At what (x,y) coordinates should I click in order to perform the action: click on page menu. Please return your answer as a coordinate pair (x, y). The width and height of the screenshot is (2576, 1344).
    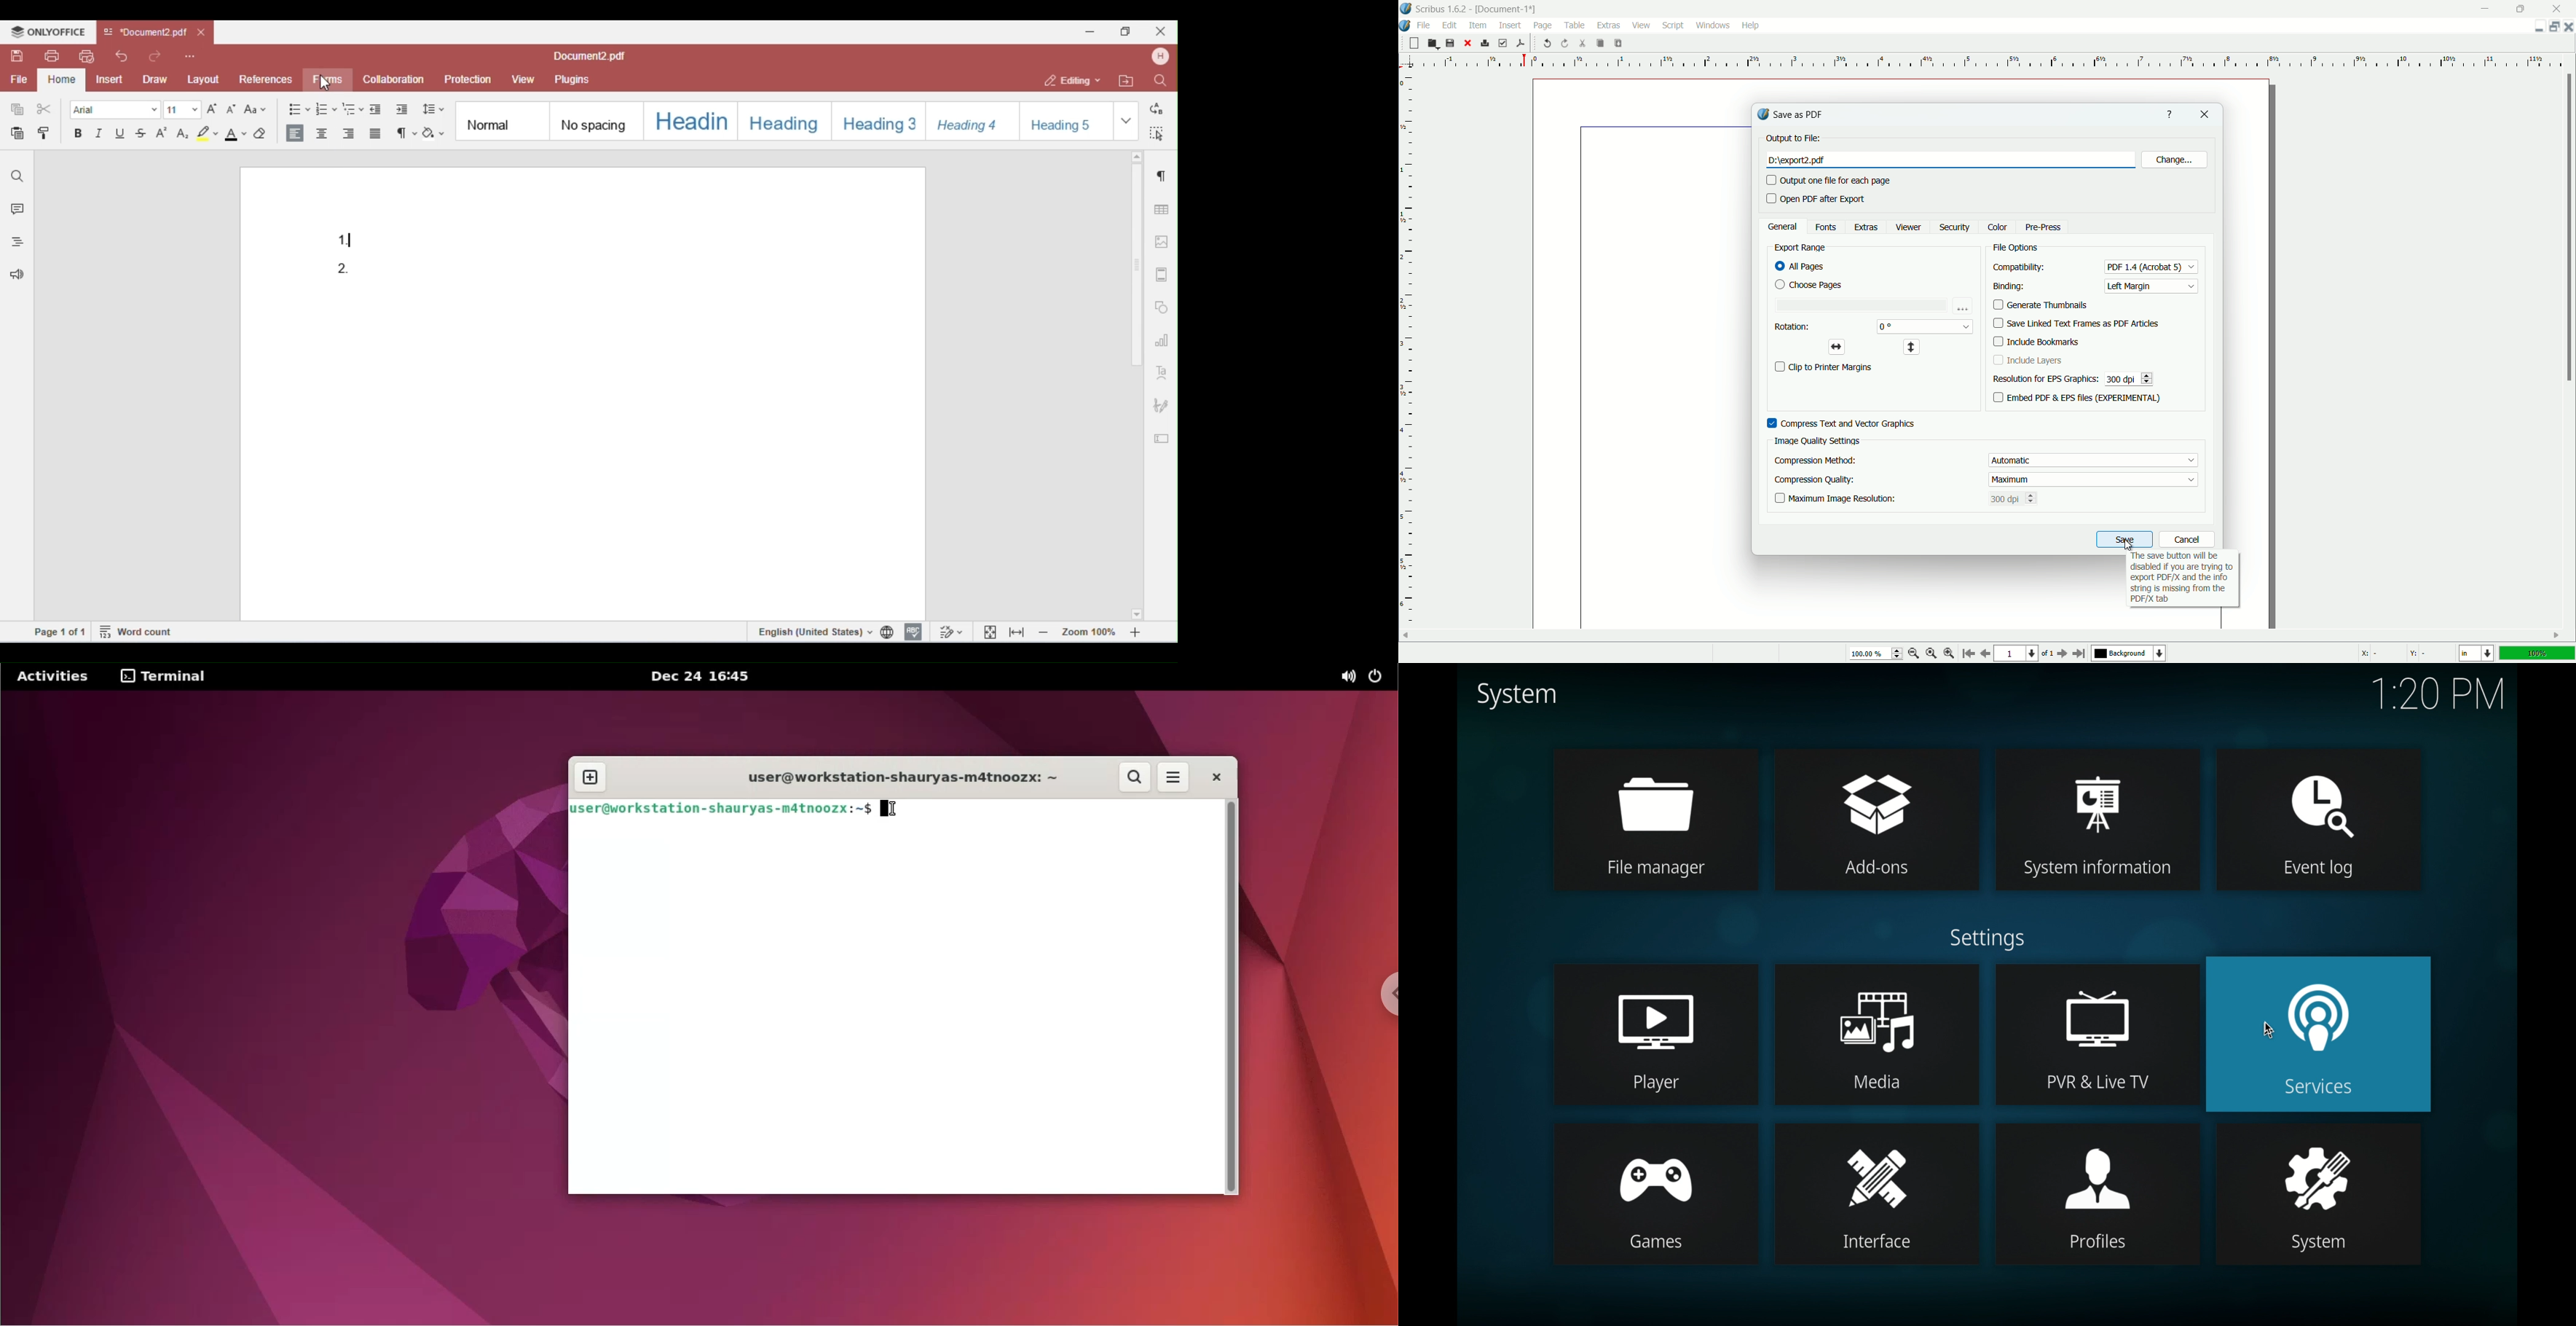
    Looking at the image, I should click on (1543, 26).